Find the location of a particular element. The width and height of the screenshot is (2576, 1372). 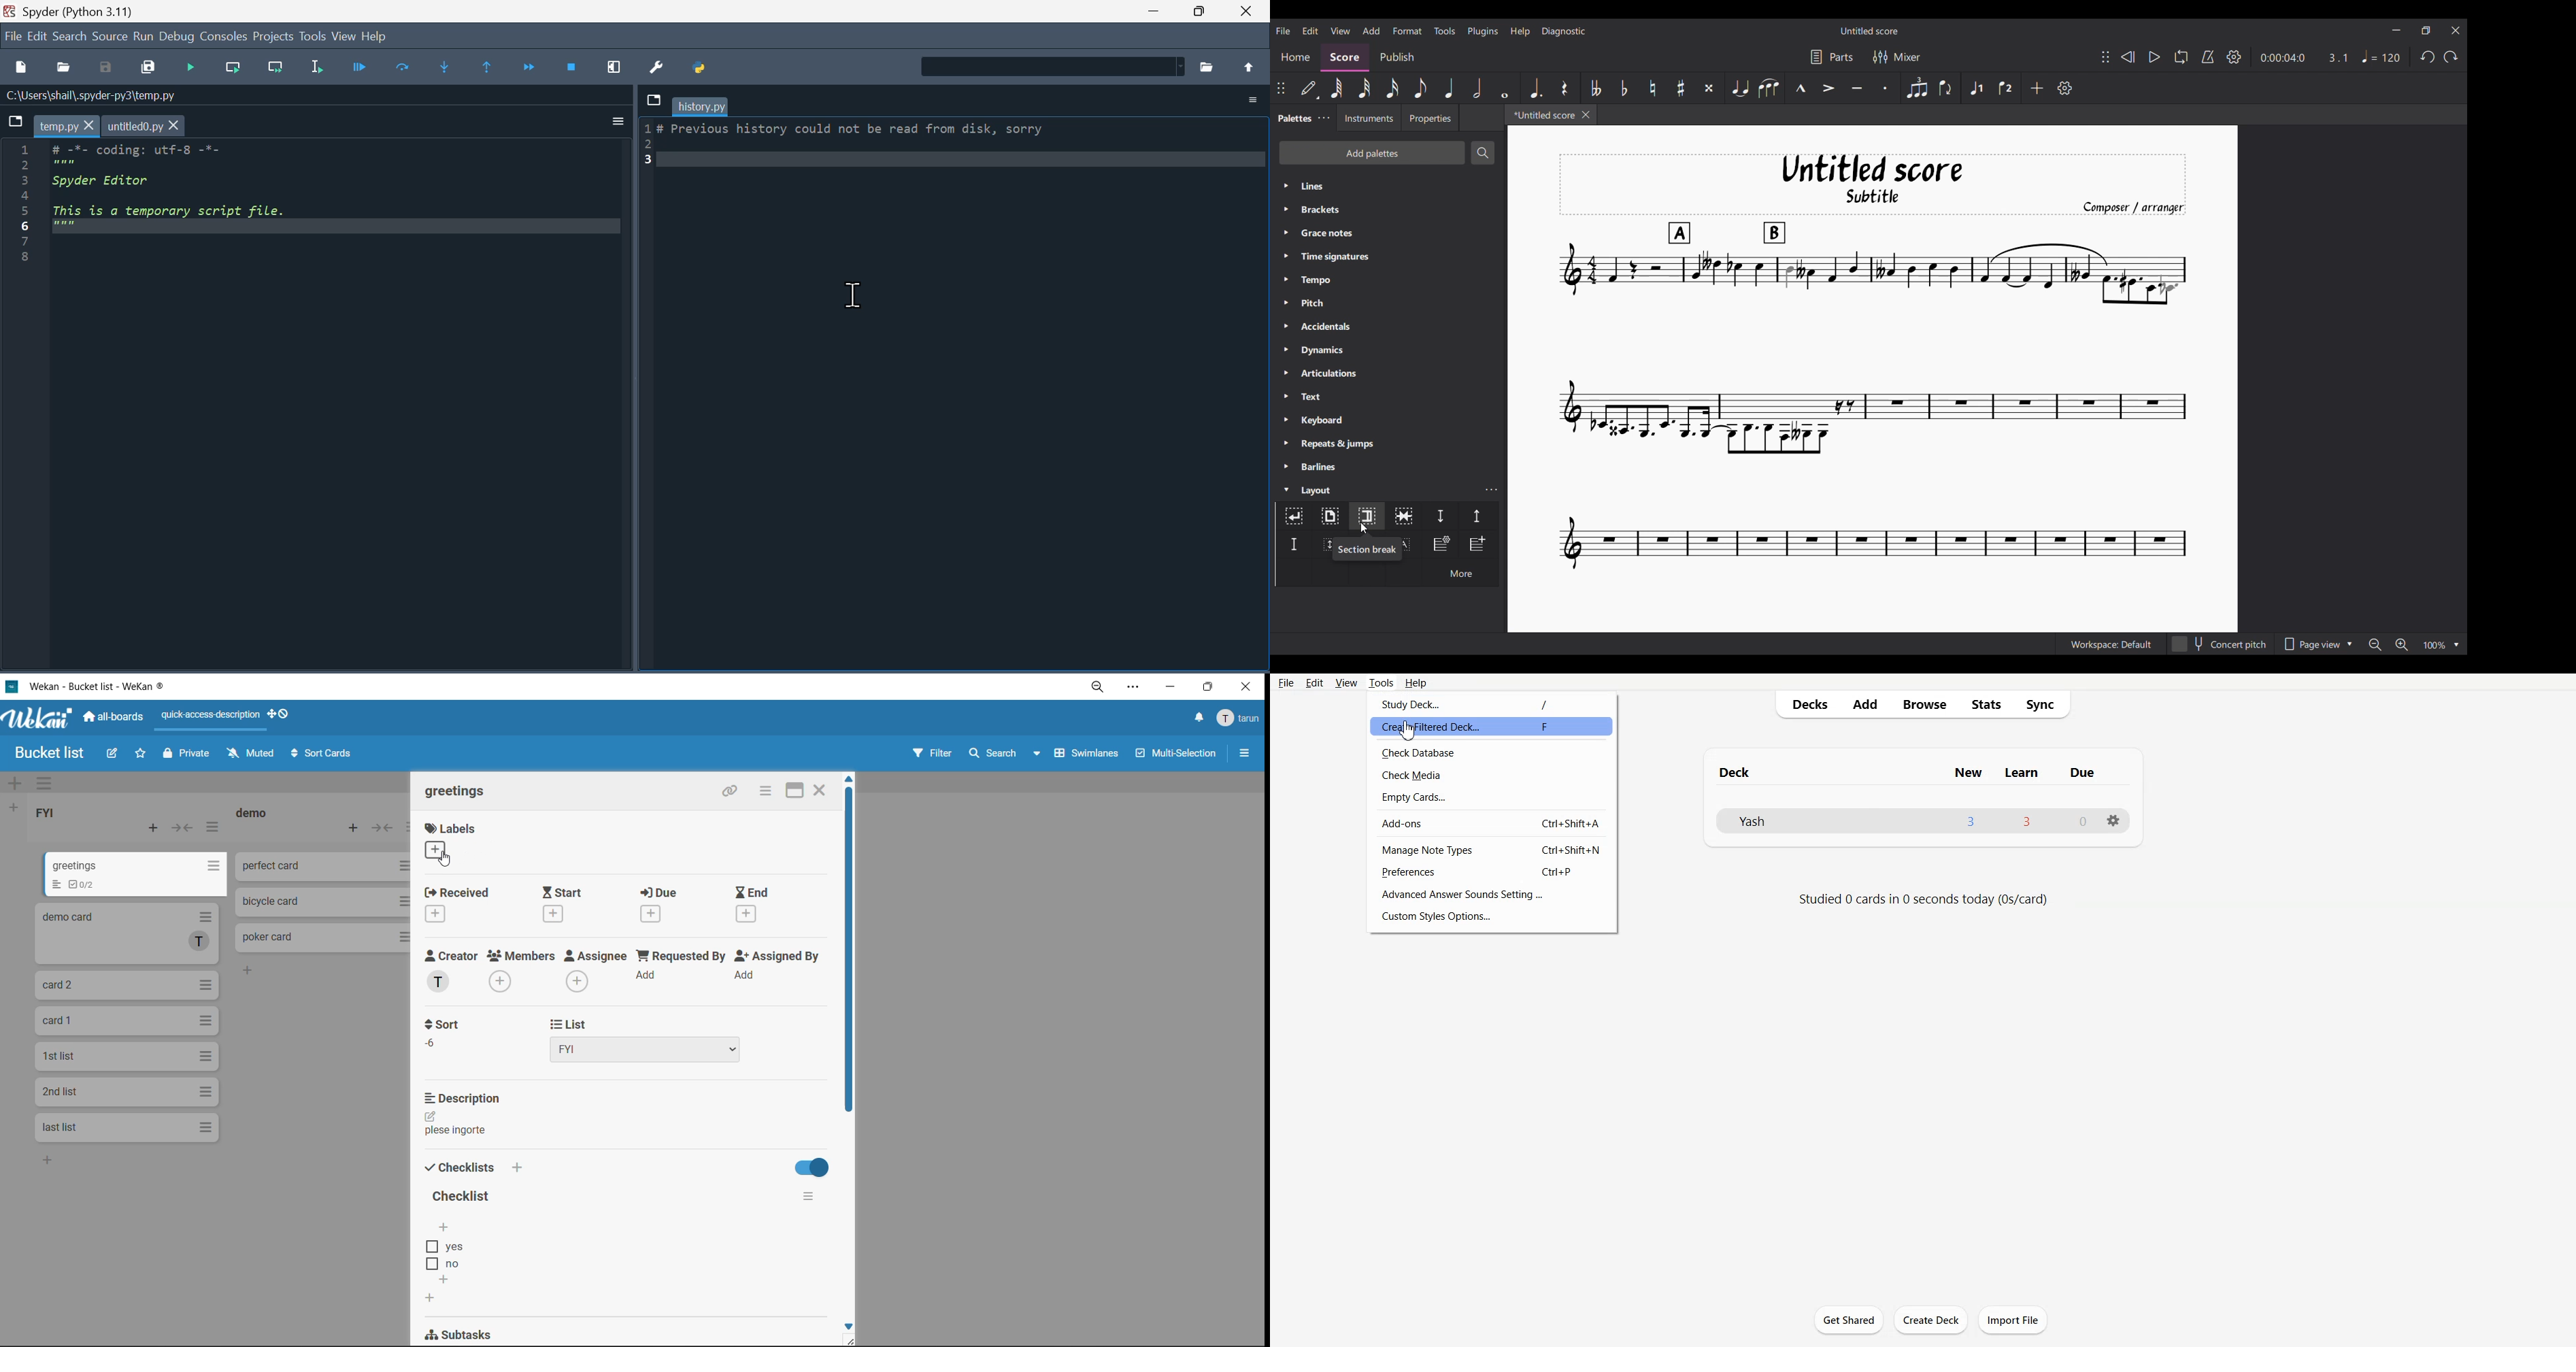

card 7 is located at coordinates (123, 1127).